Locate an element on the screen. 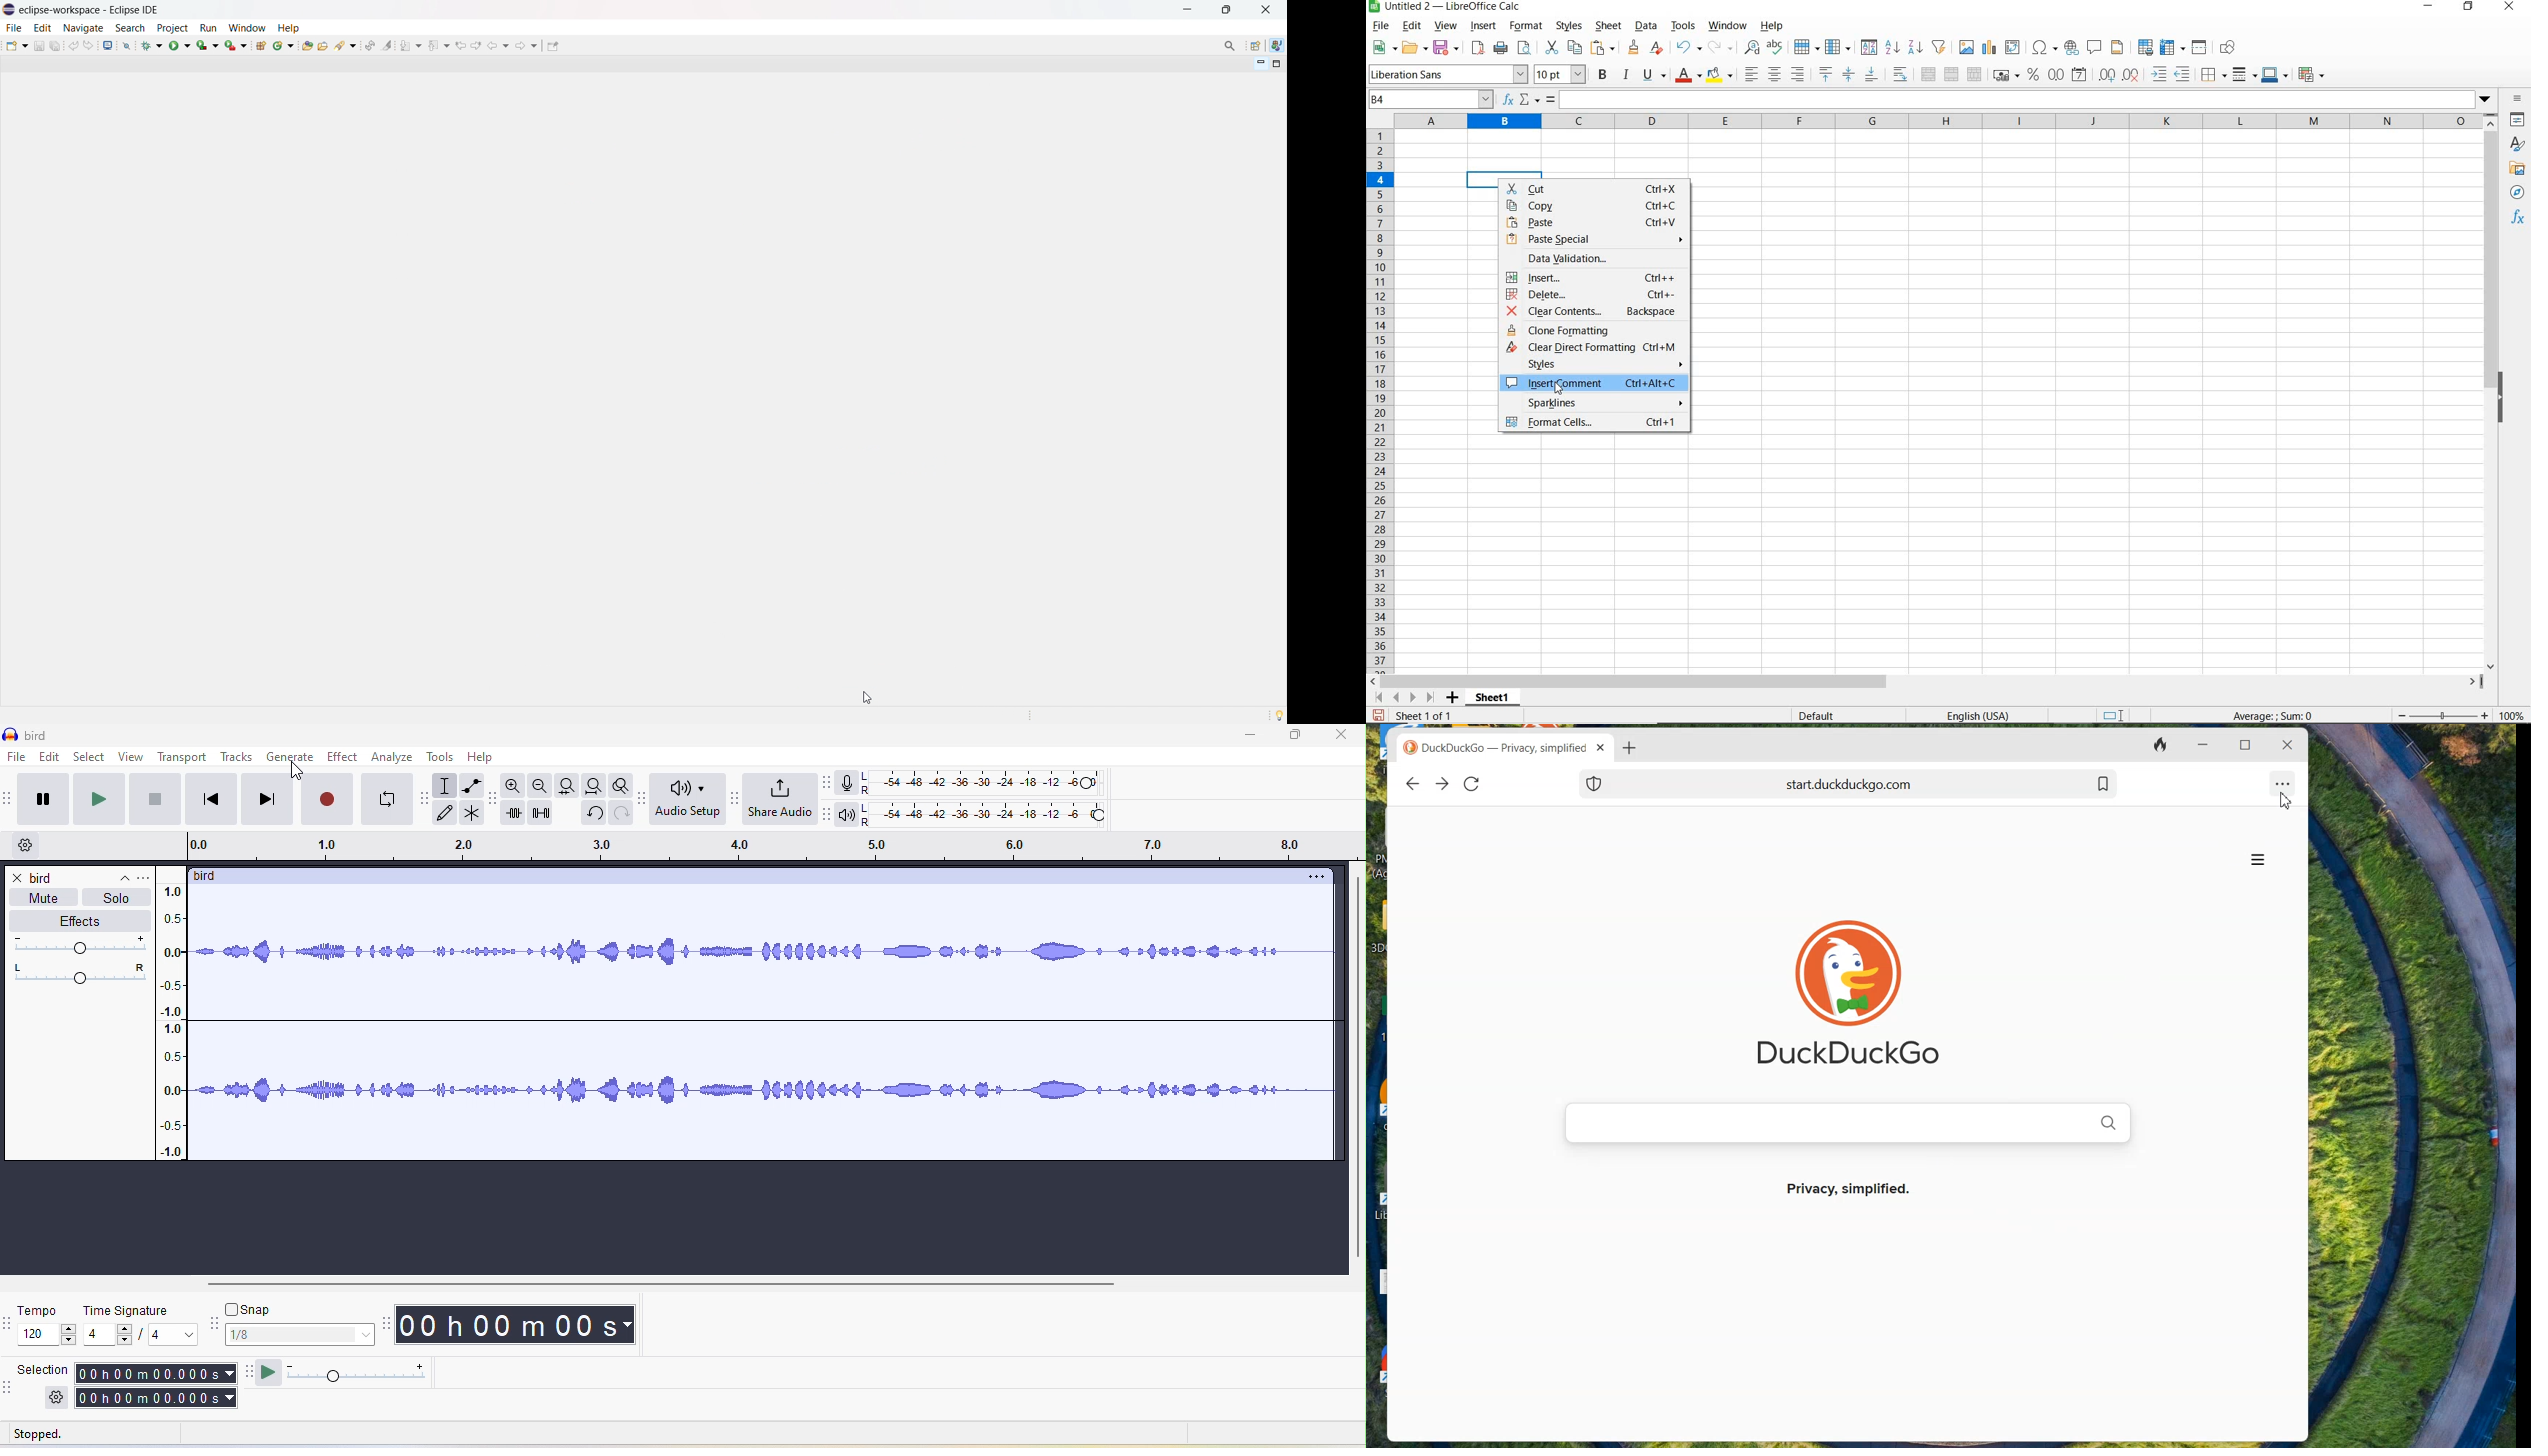  clear contents is located at coordinates (1594, 313).